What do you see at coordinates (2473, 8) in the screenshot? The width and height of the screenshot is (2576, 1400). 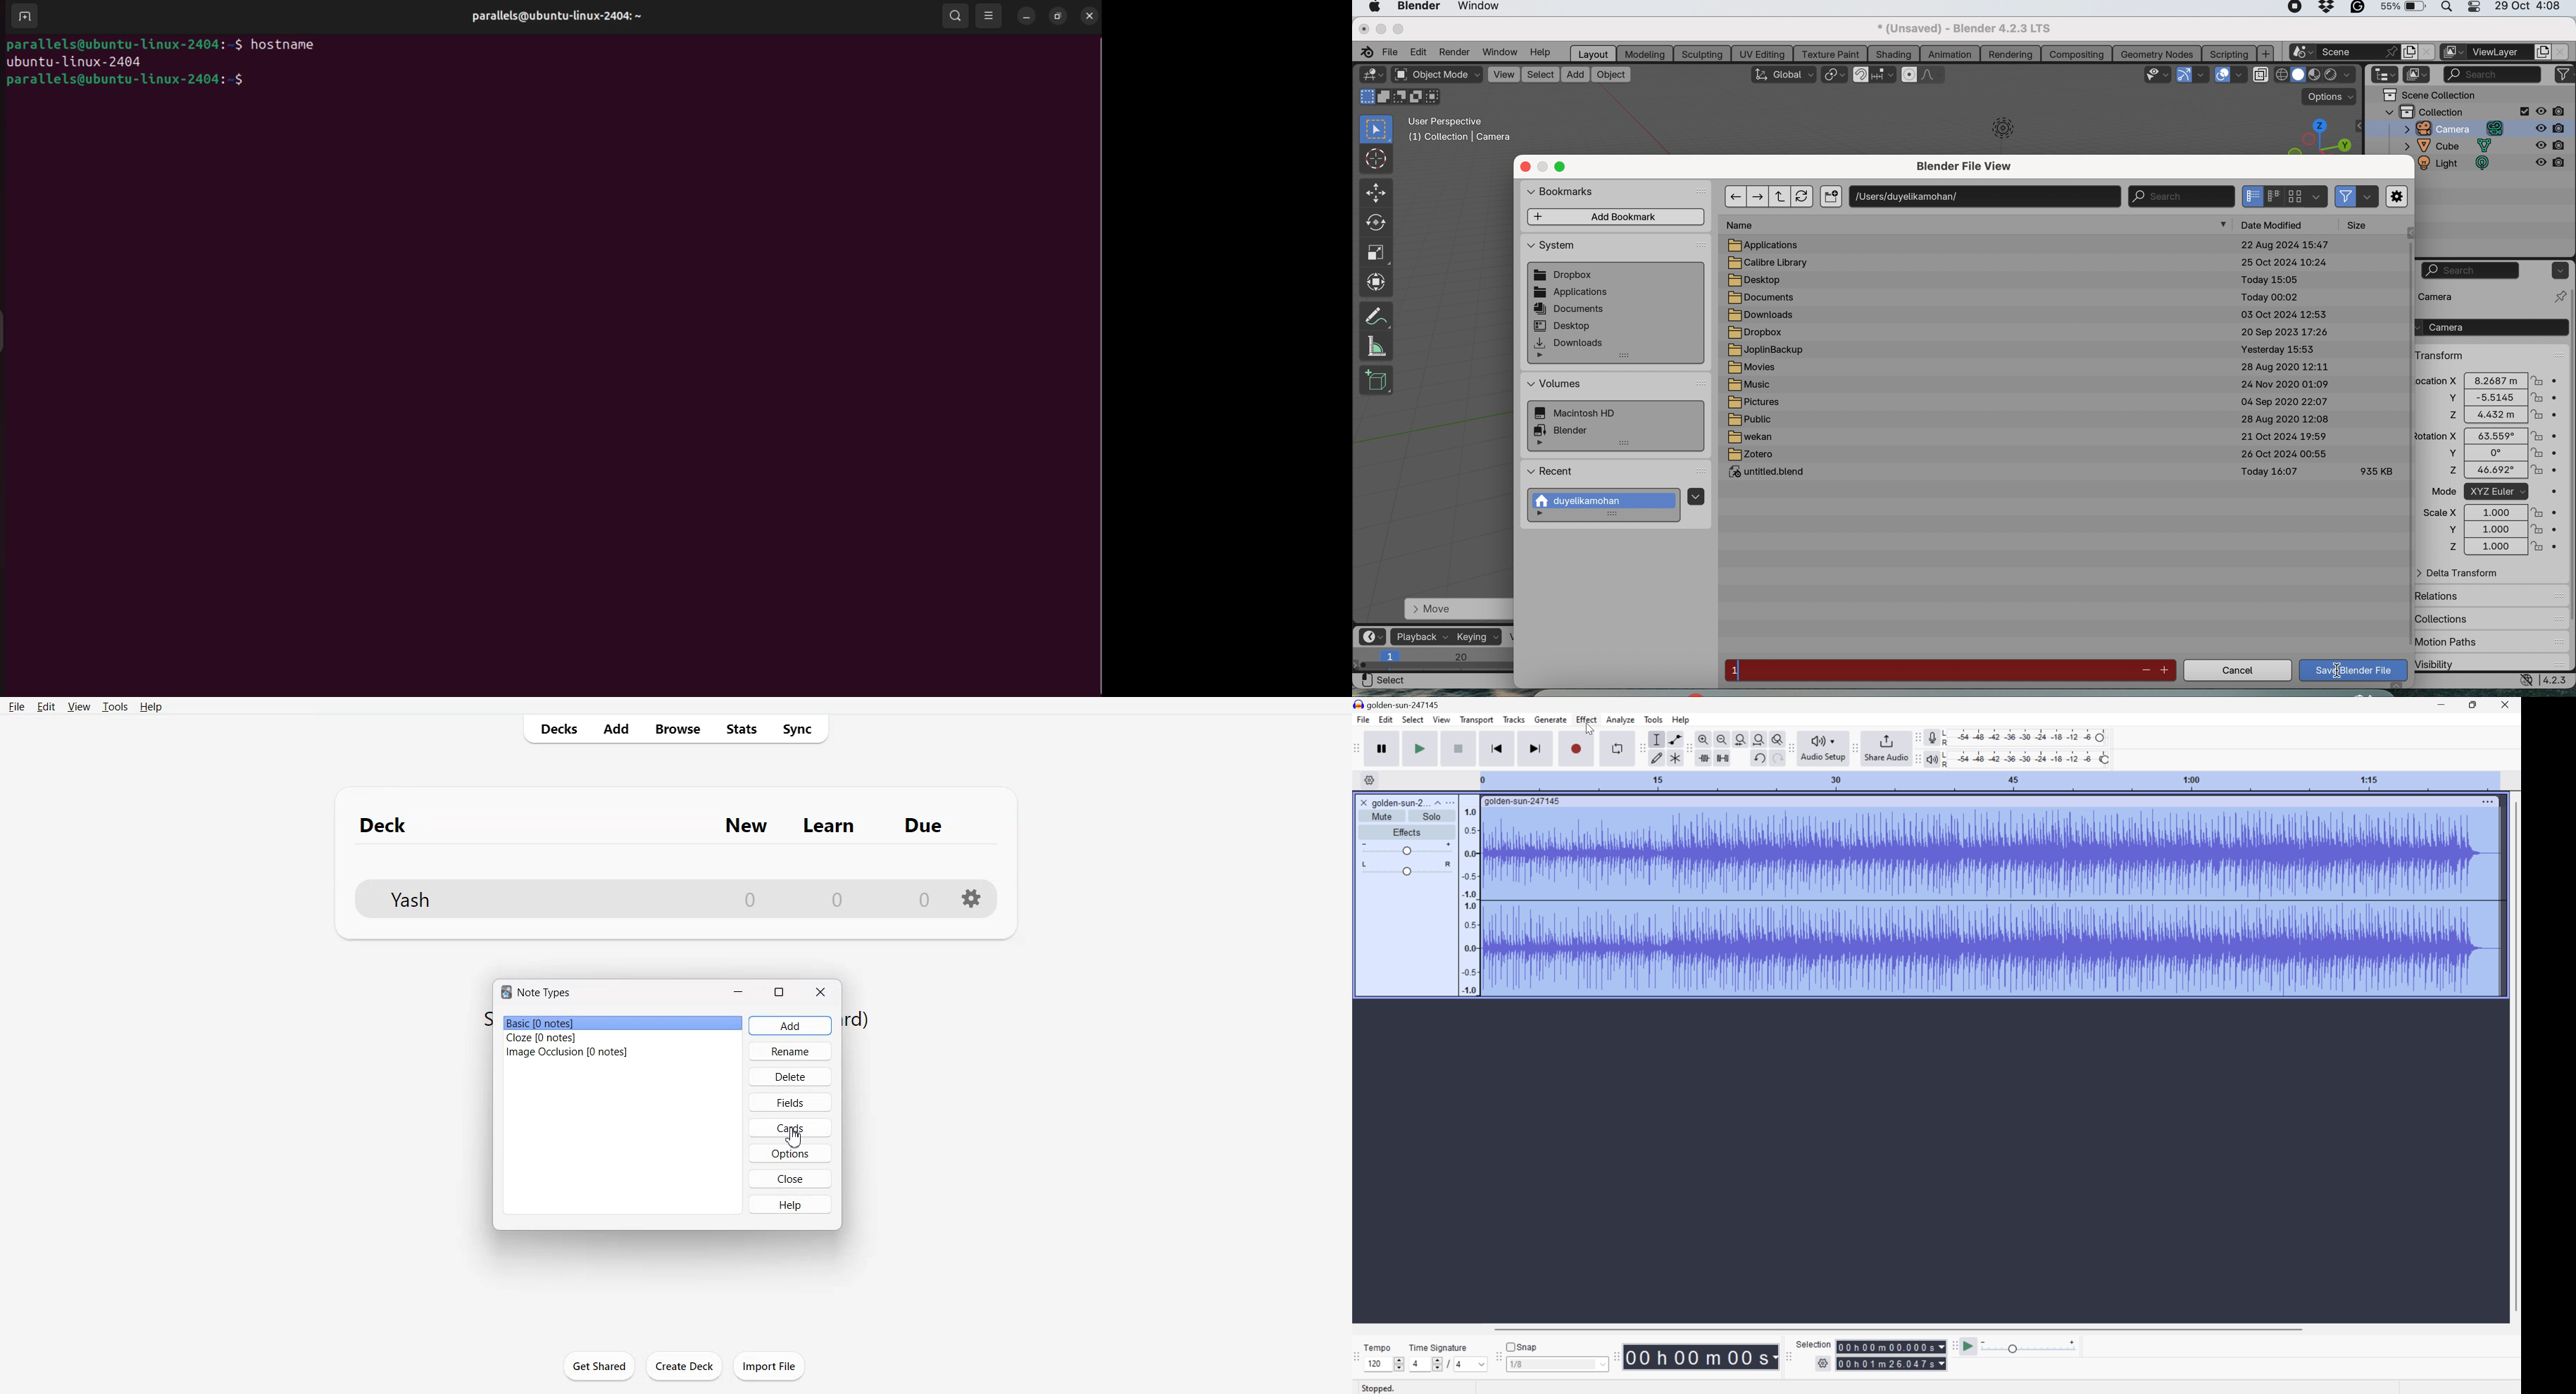 I see `control center` at bounding box center [2473, 8].